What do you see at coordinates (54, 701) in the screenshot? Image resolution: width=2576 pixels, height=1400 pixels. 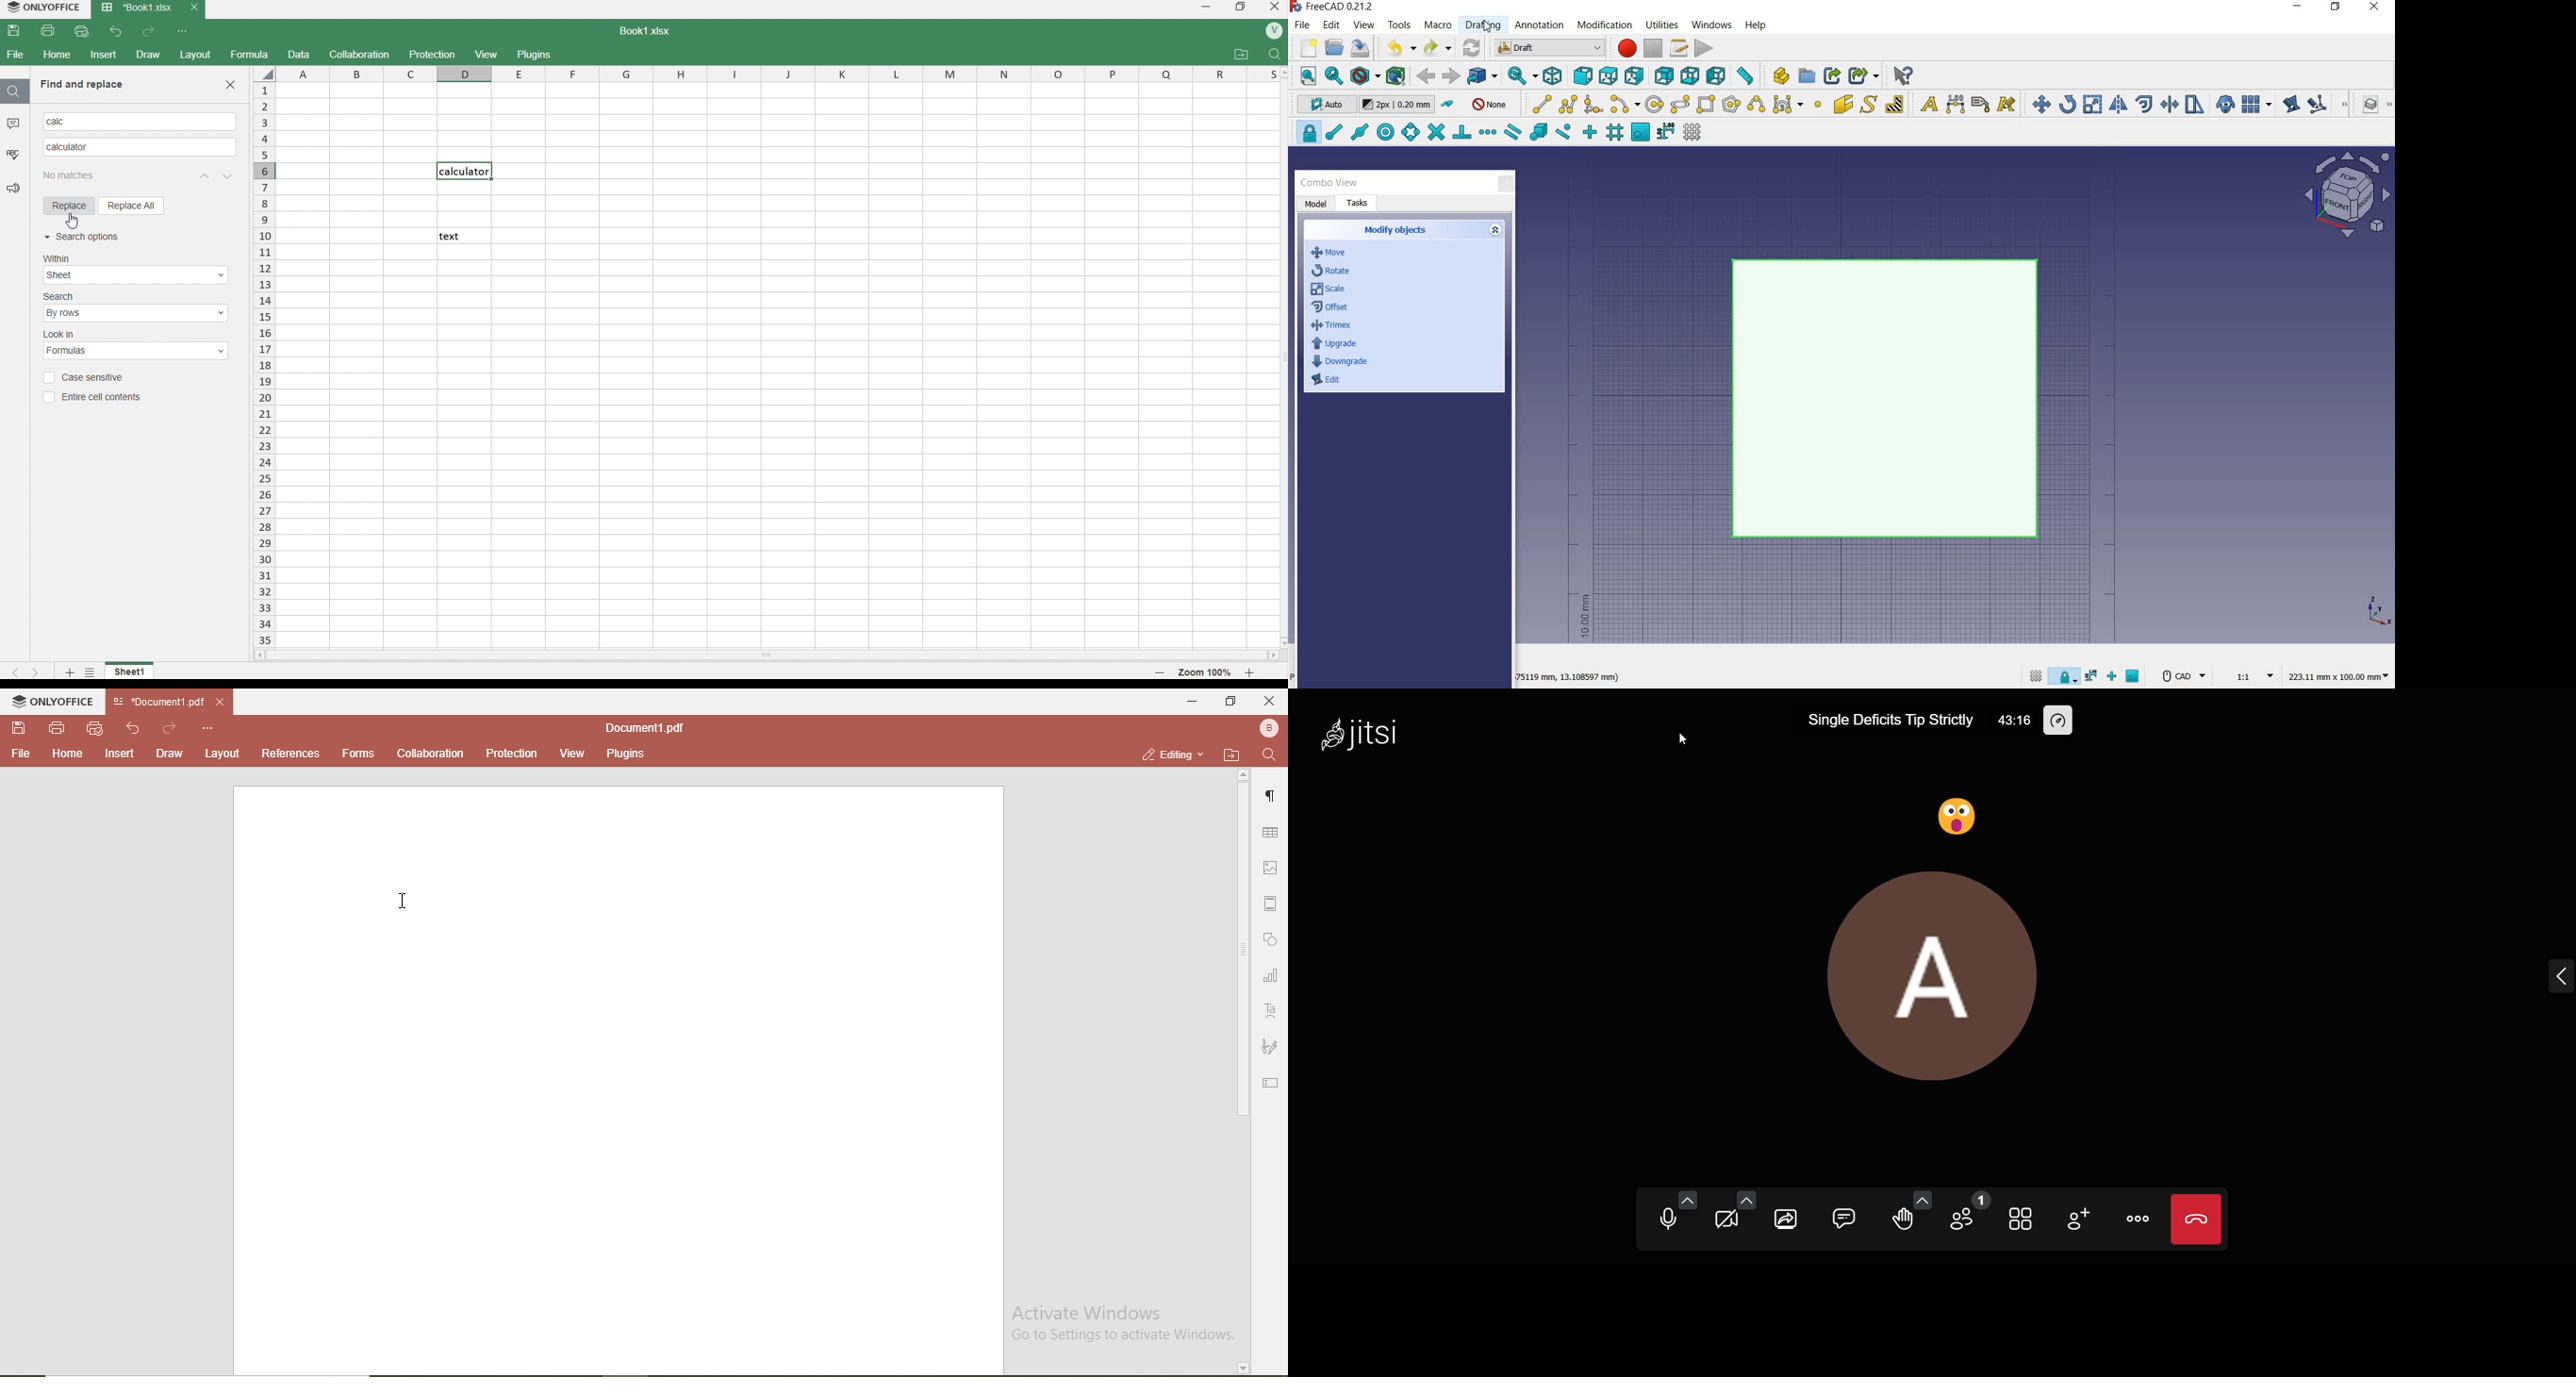 I see `onlyoffice` at bounding box center [54, 701].